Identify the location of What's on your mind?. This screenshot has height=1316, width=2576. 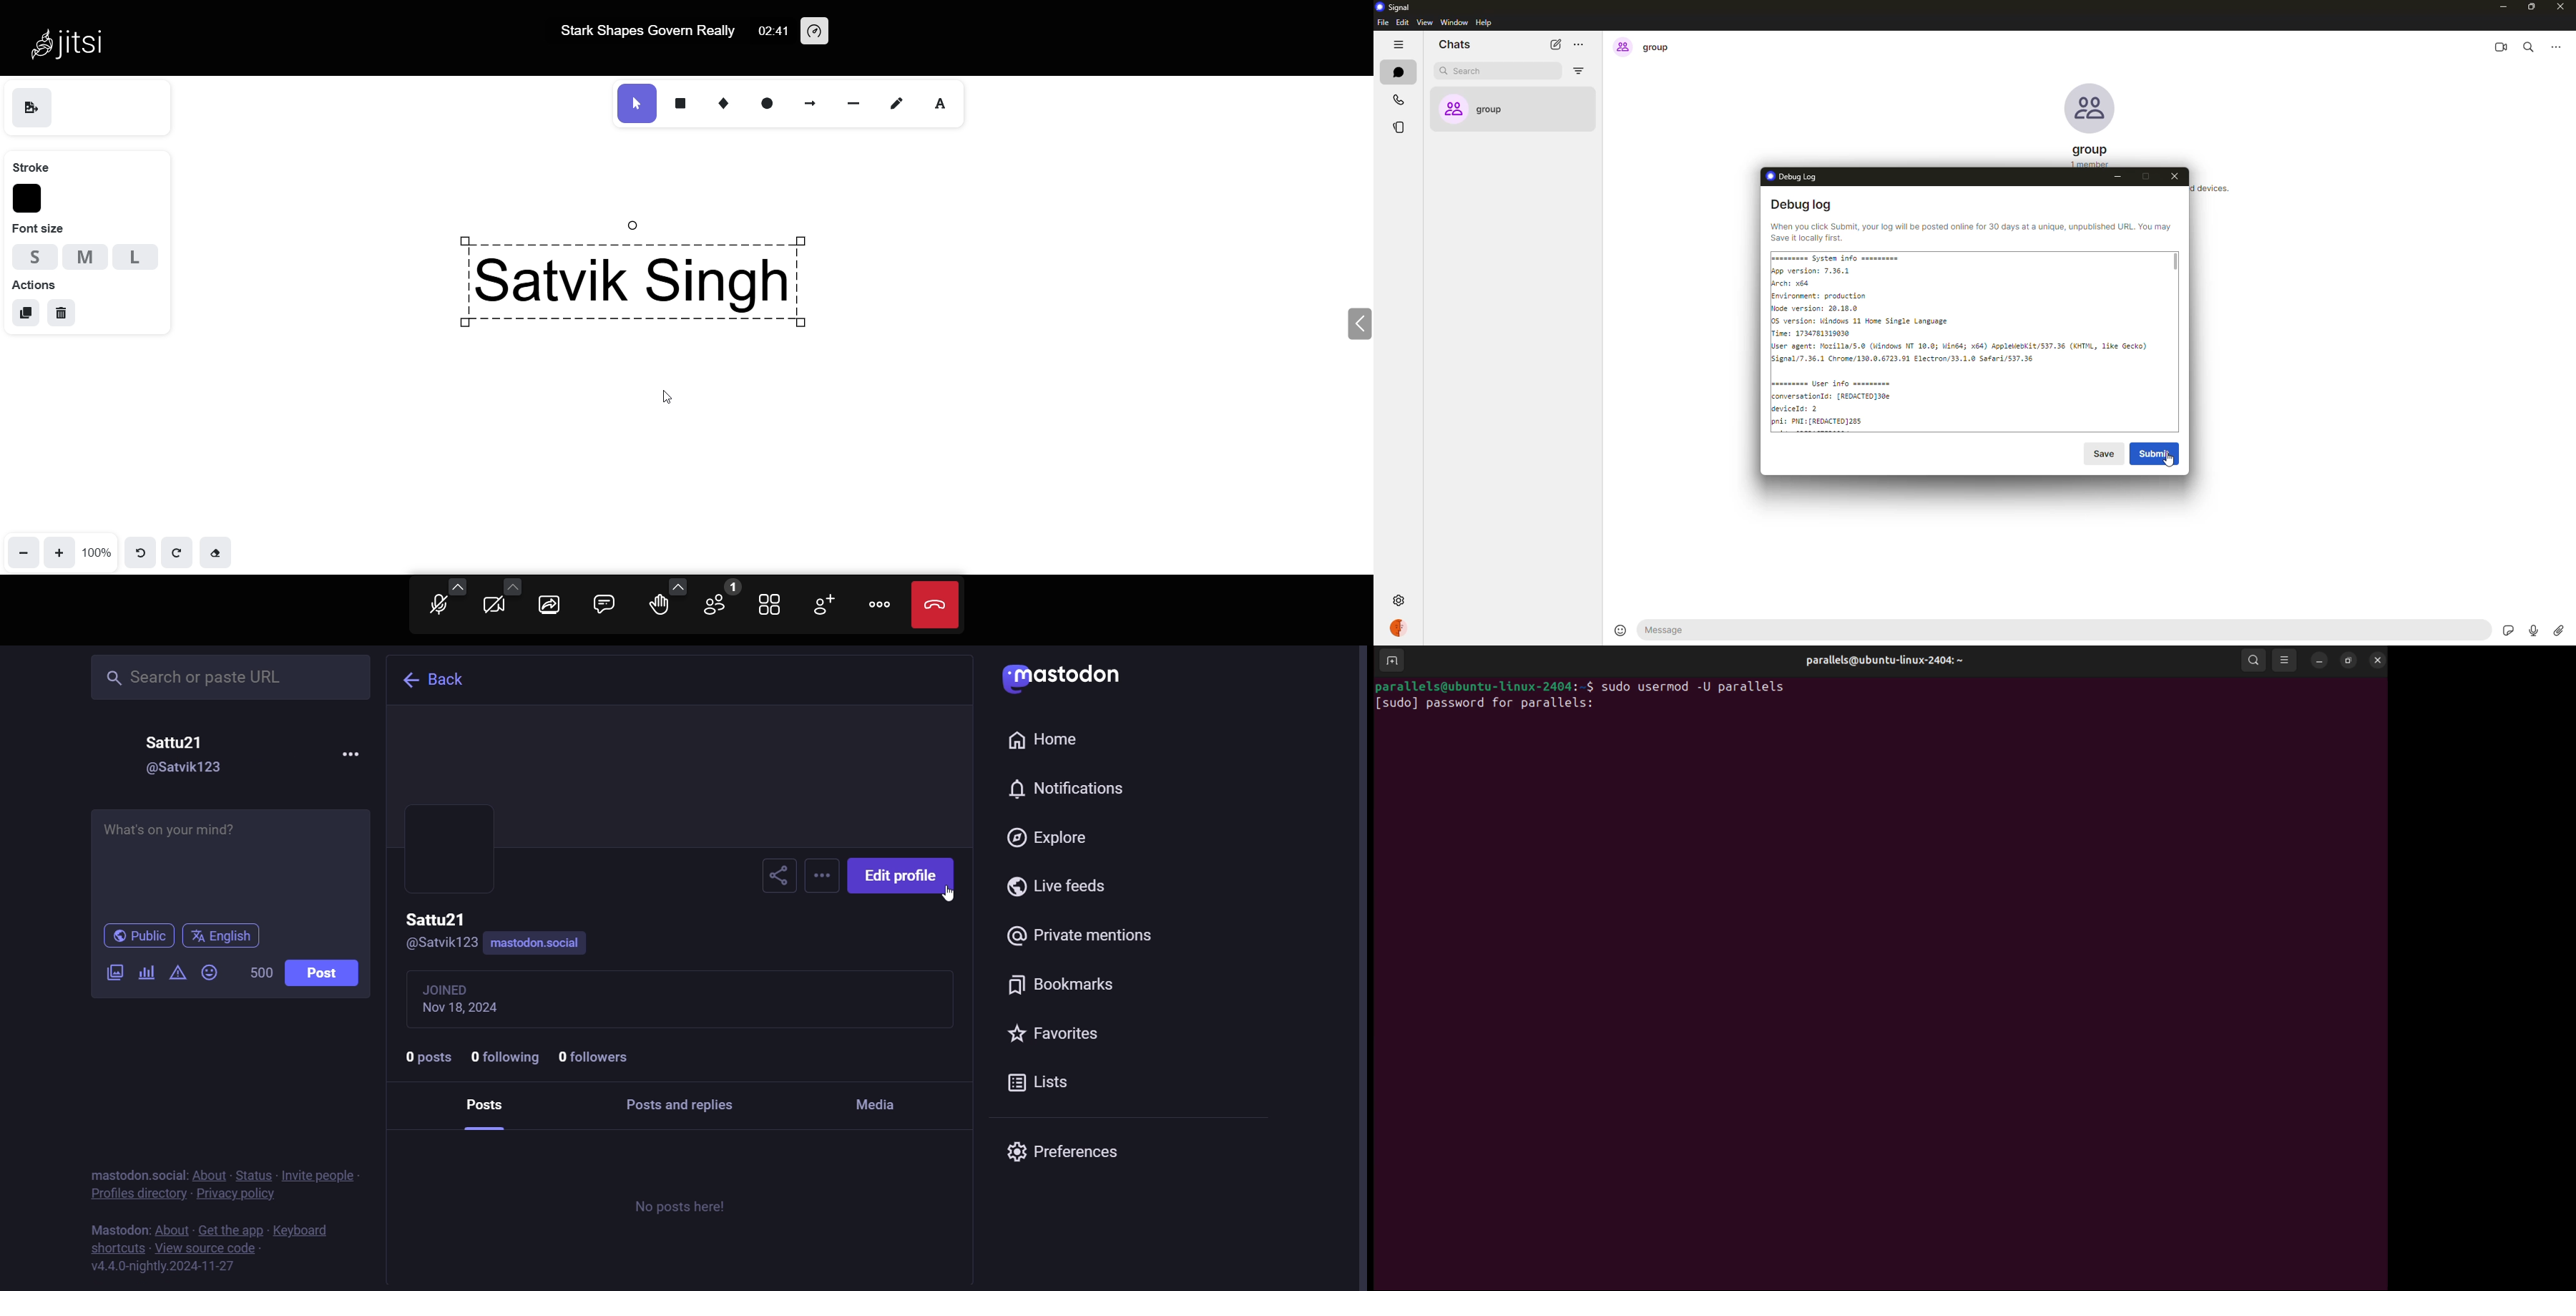
(232, 865).